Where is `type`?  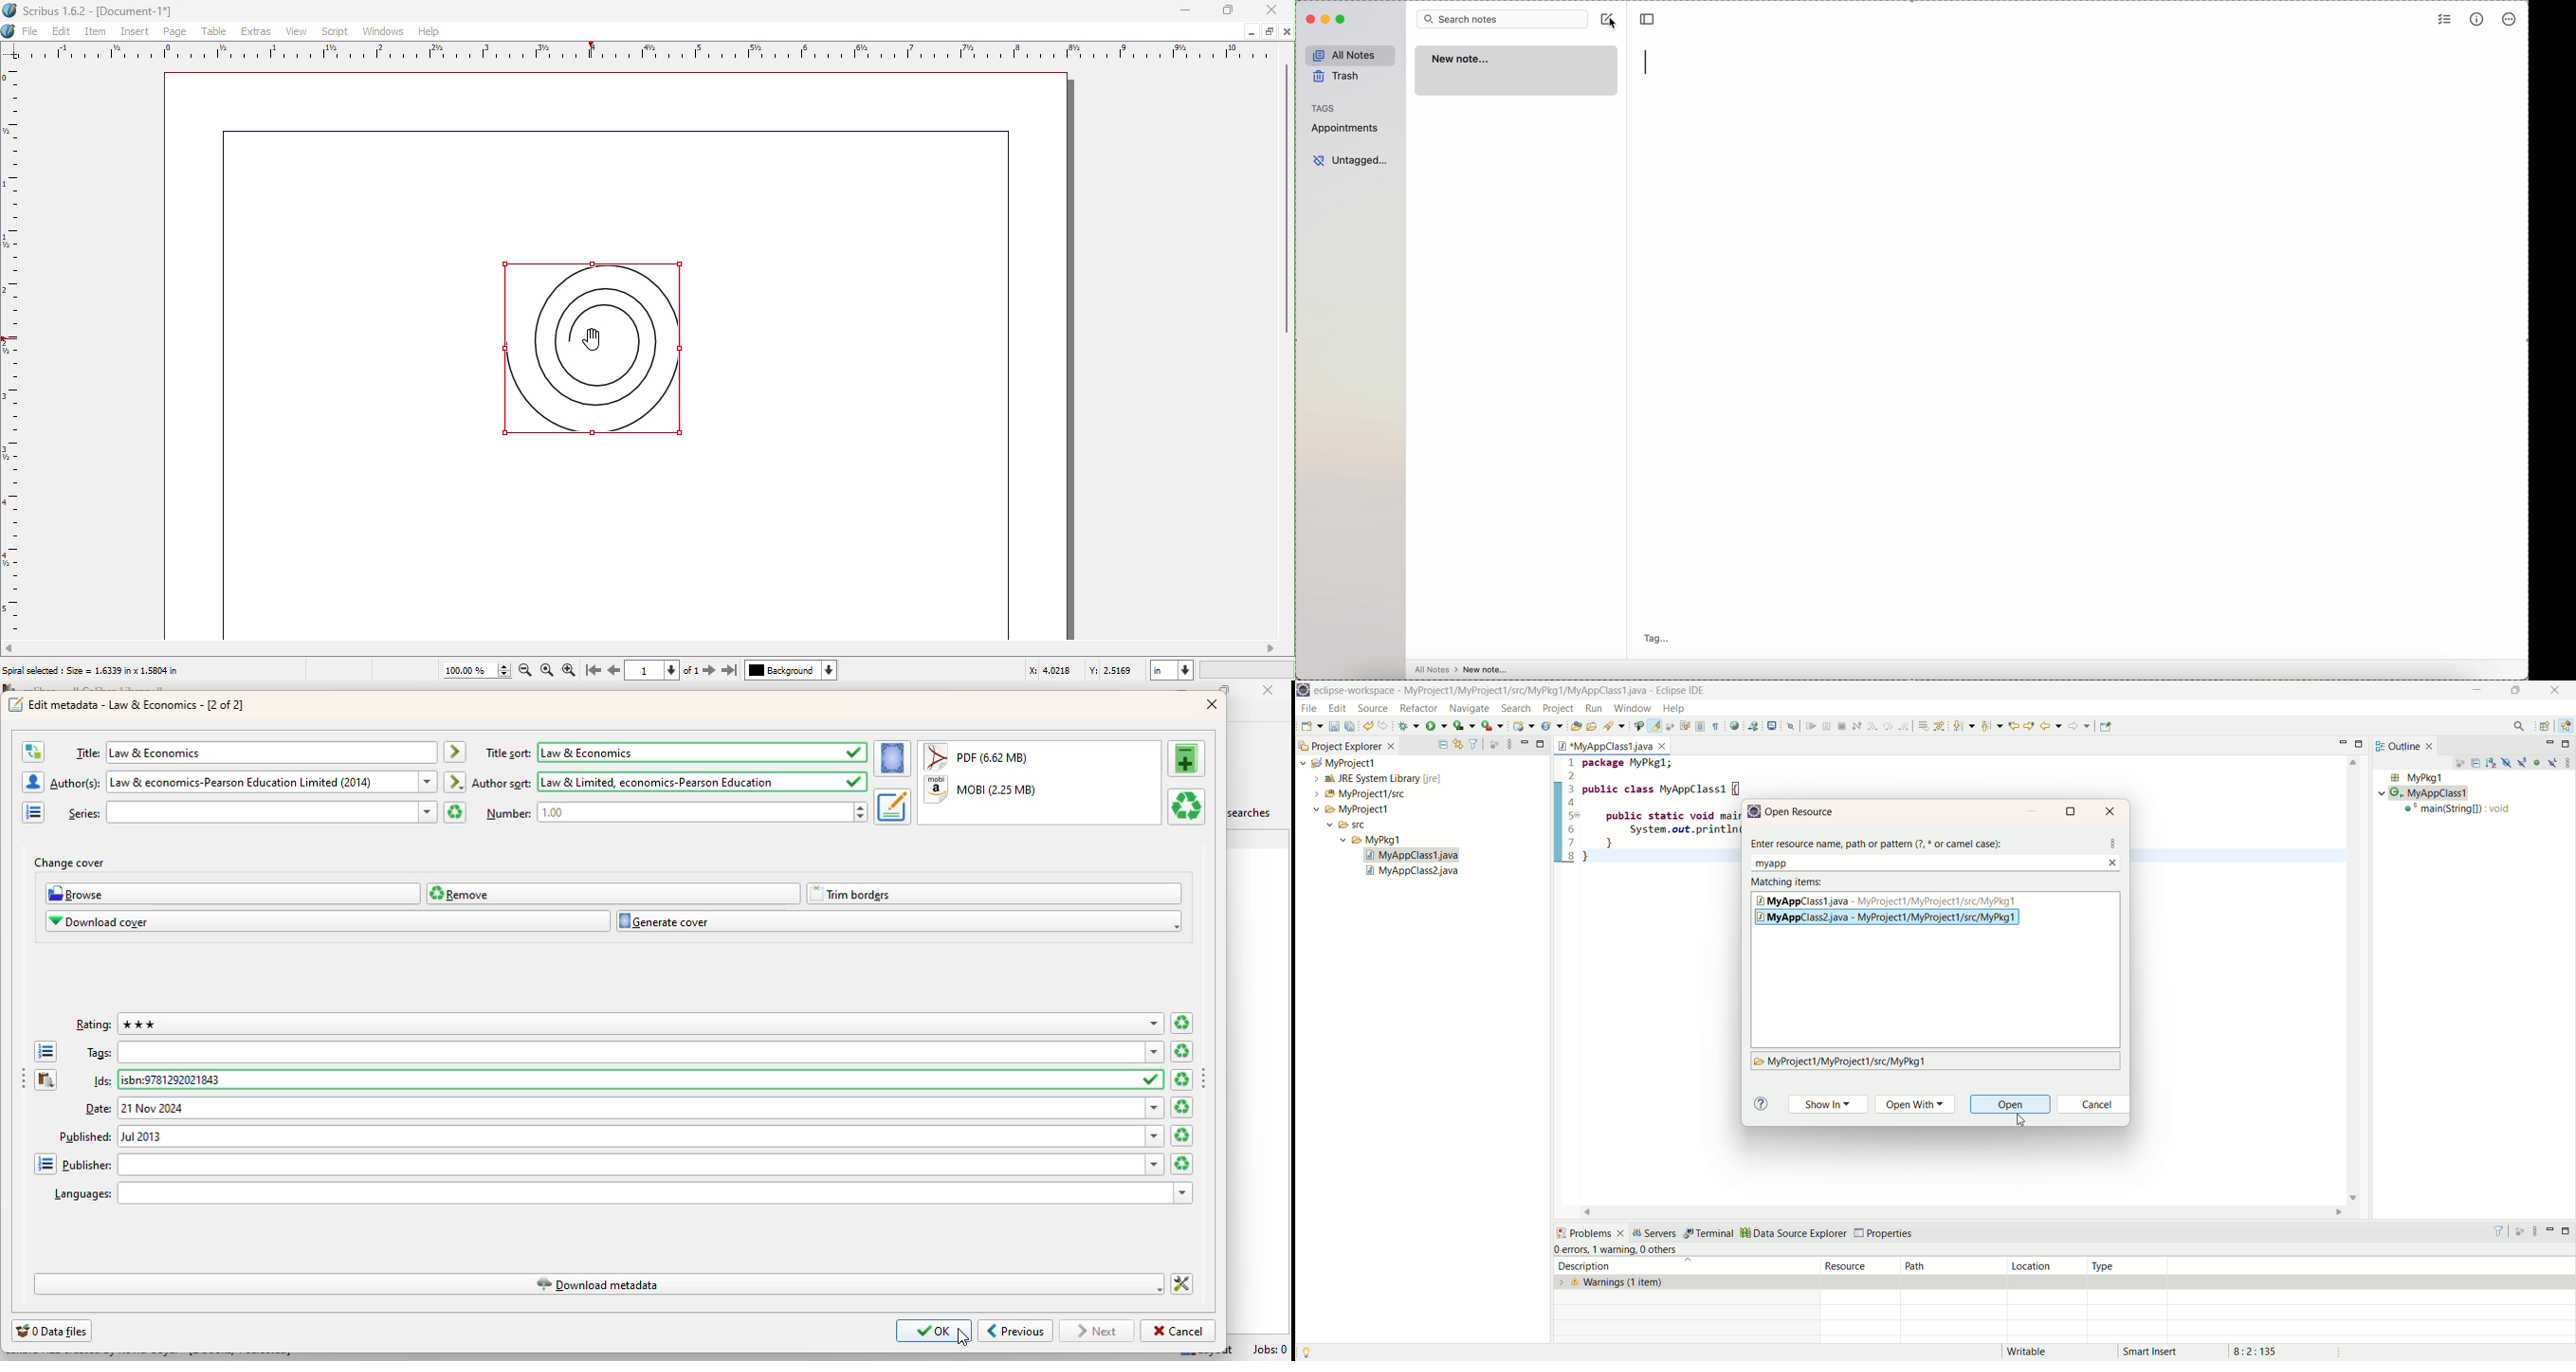 type is located at coordinates (2131, 1266).